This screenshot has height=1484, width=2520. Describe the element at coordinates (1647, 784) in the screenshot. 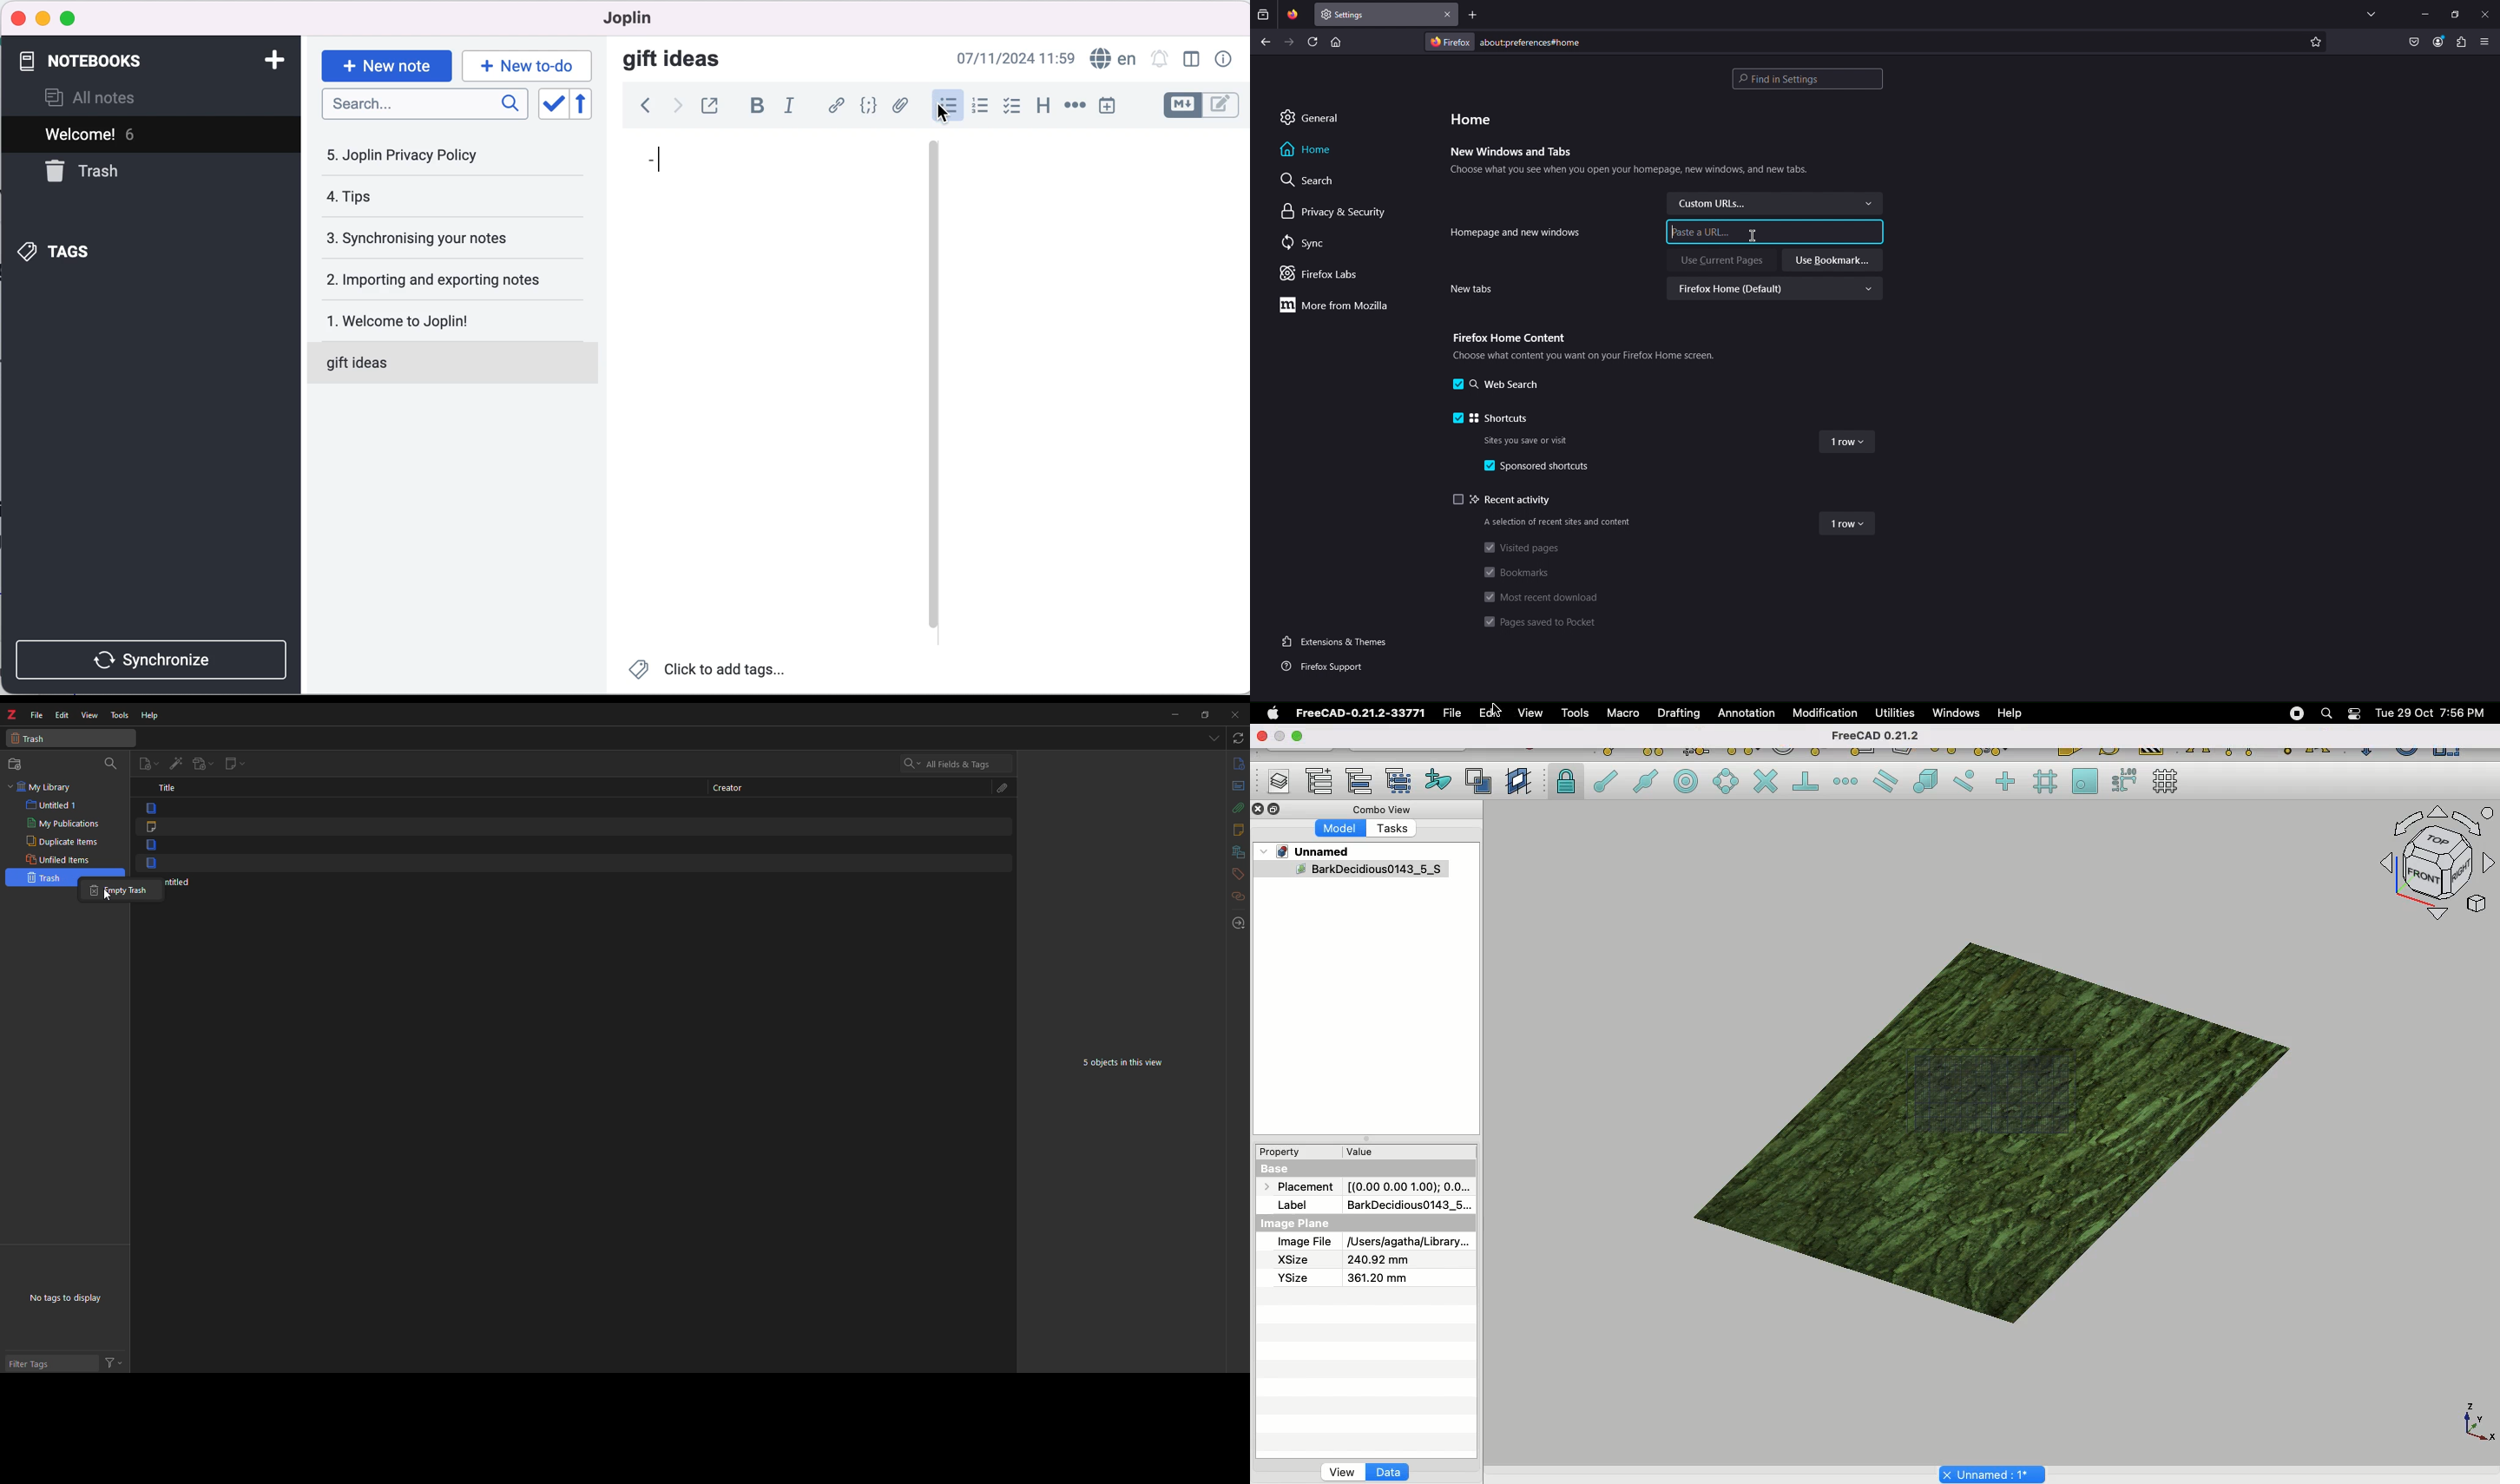

I see `Snap midpoint` at that location.